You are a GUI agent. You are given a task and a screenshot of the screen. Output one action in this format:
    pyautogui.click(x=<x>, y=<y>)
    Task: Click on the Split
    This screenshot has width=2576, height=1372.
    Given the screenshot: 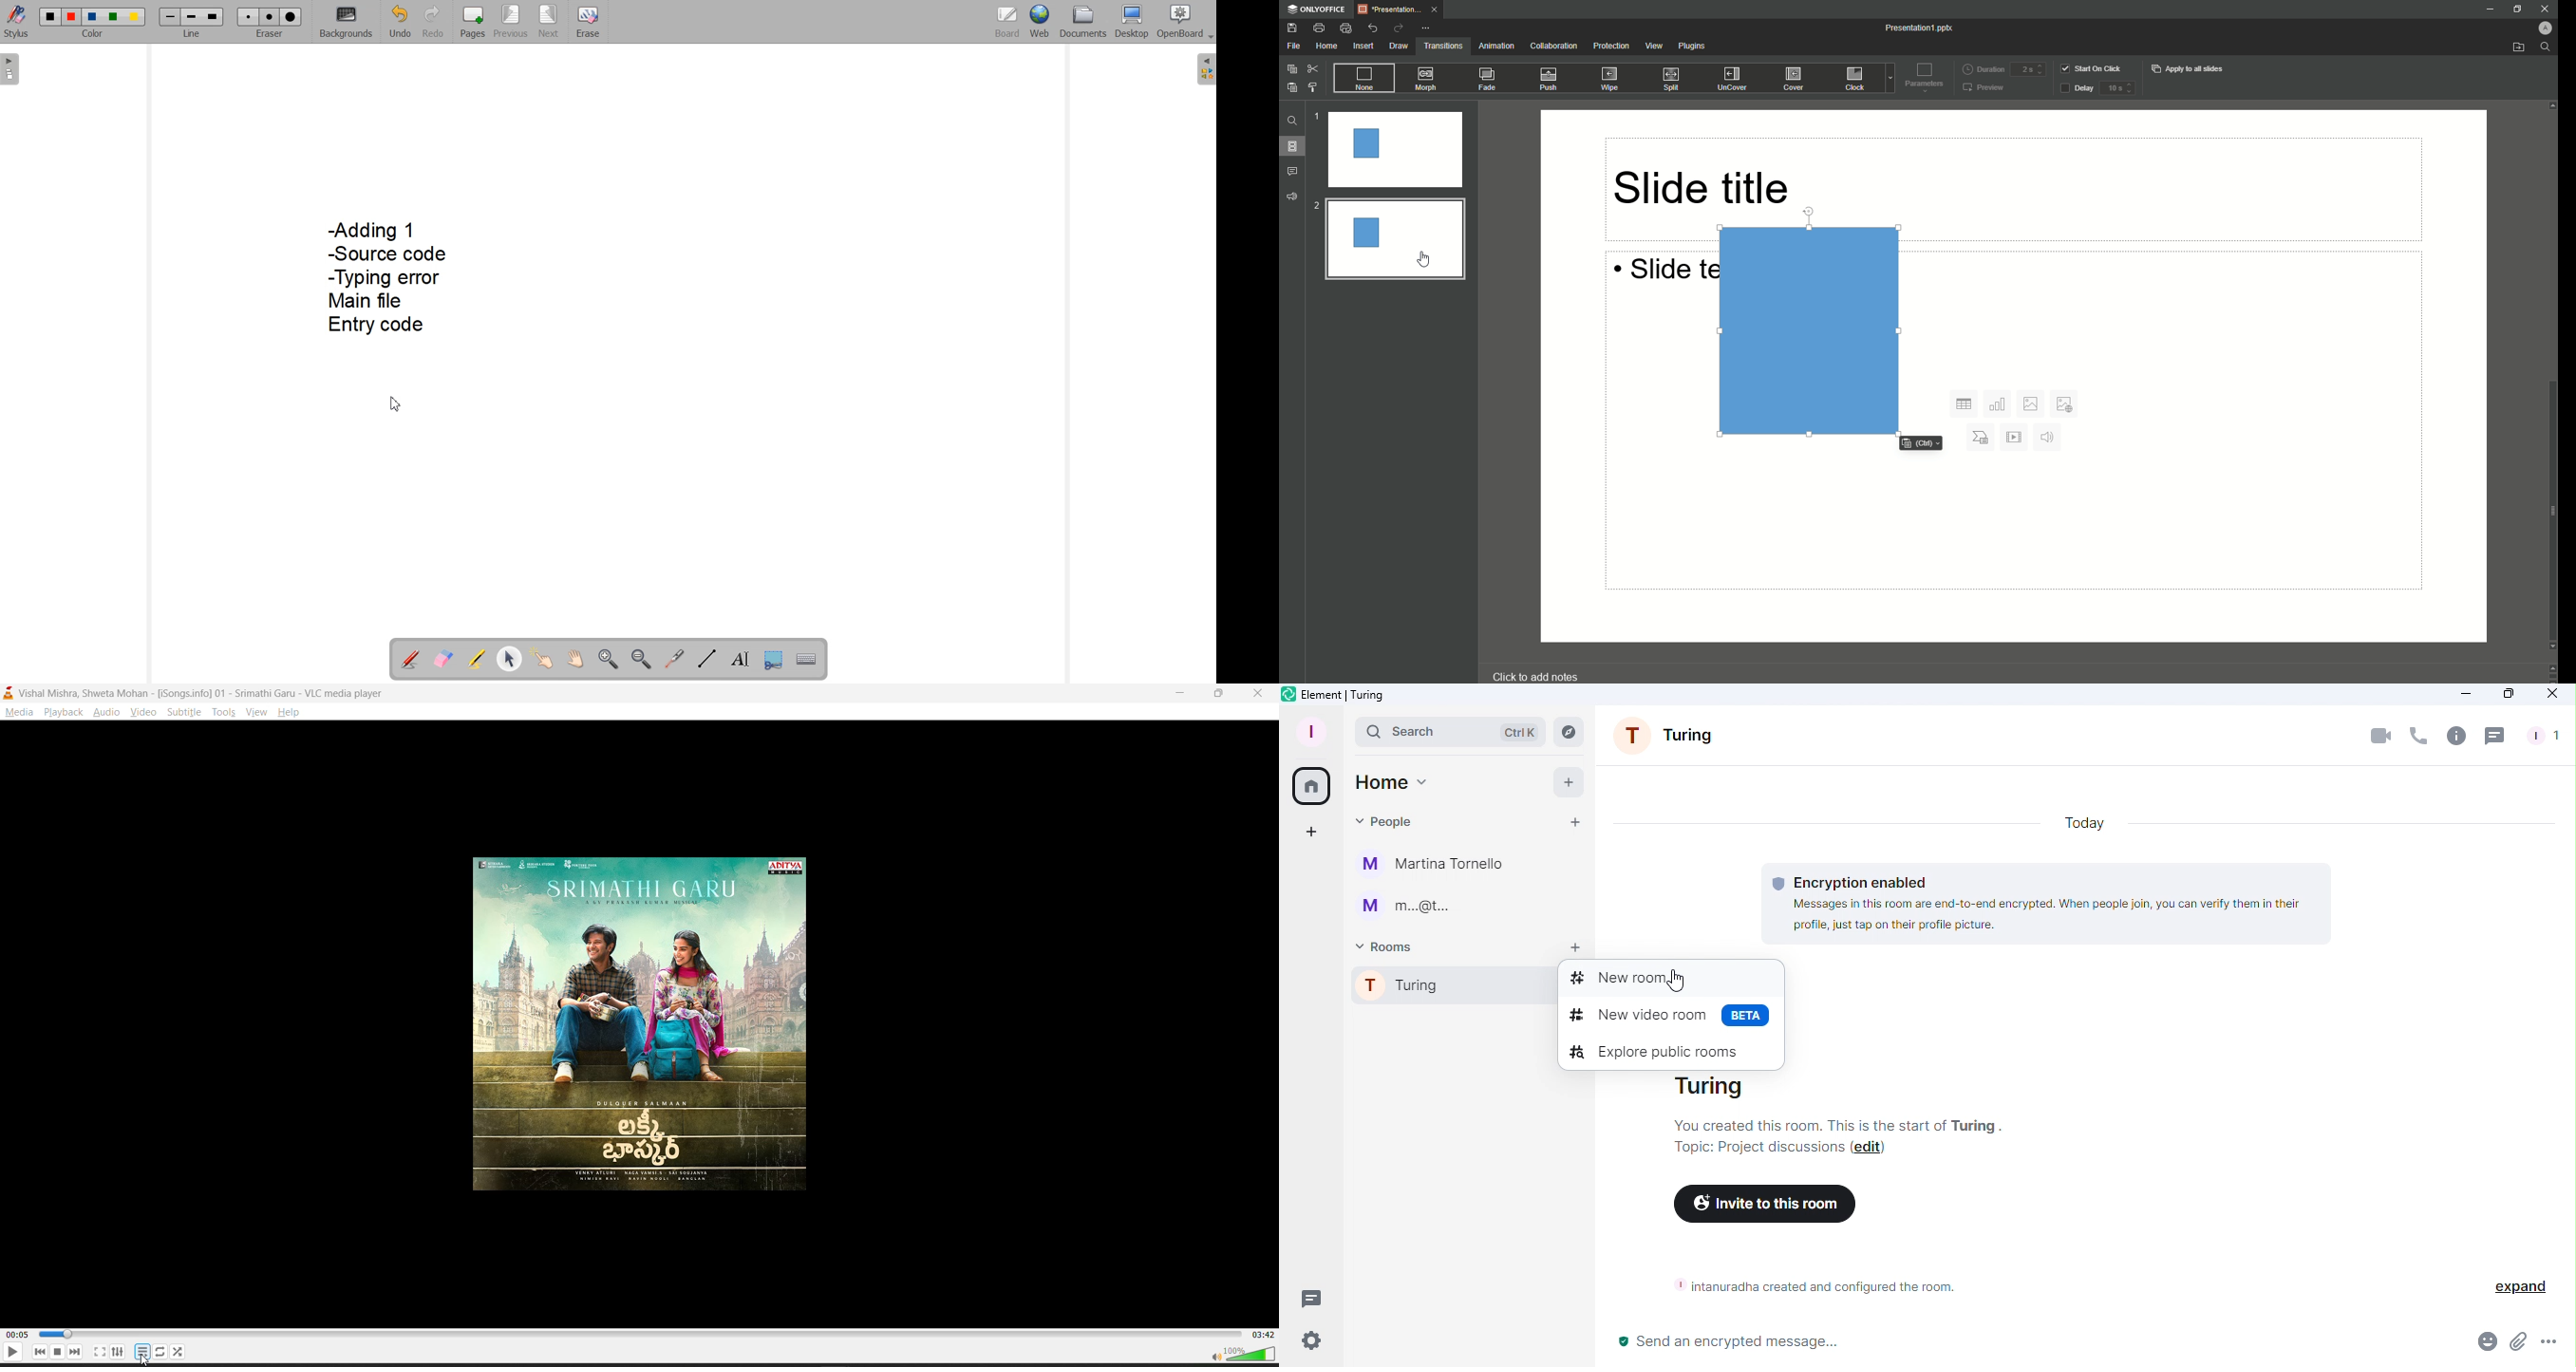 What is the action you would take?
    pyautogui.click(x=1675, y=79)
    